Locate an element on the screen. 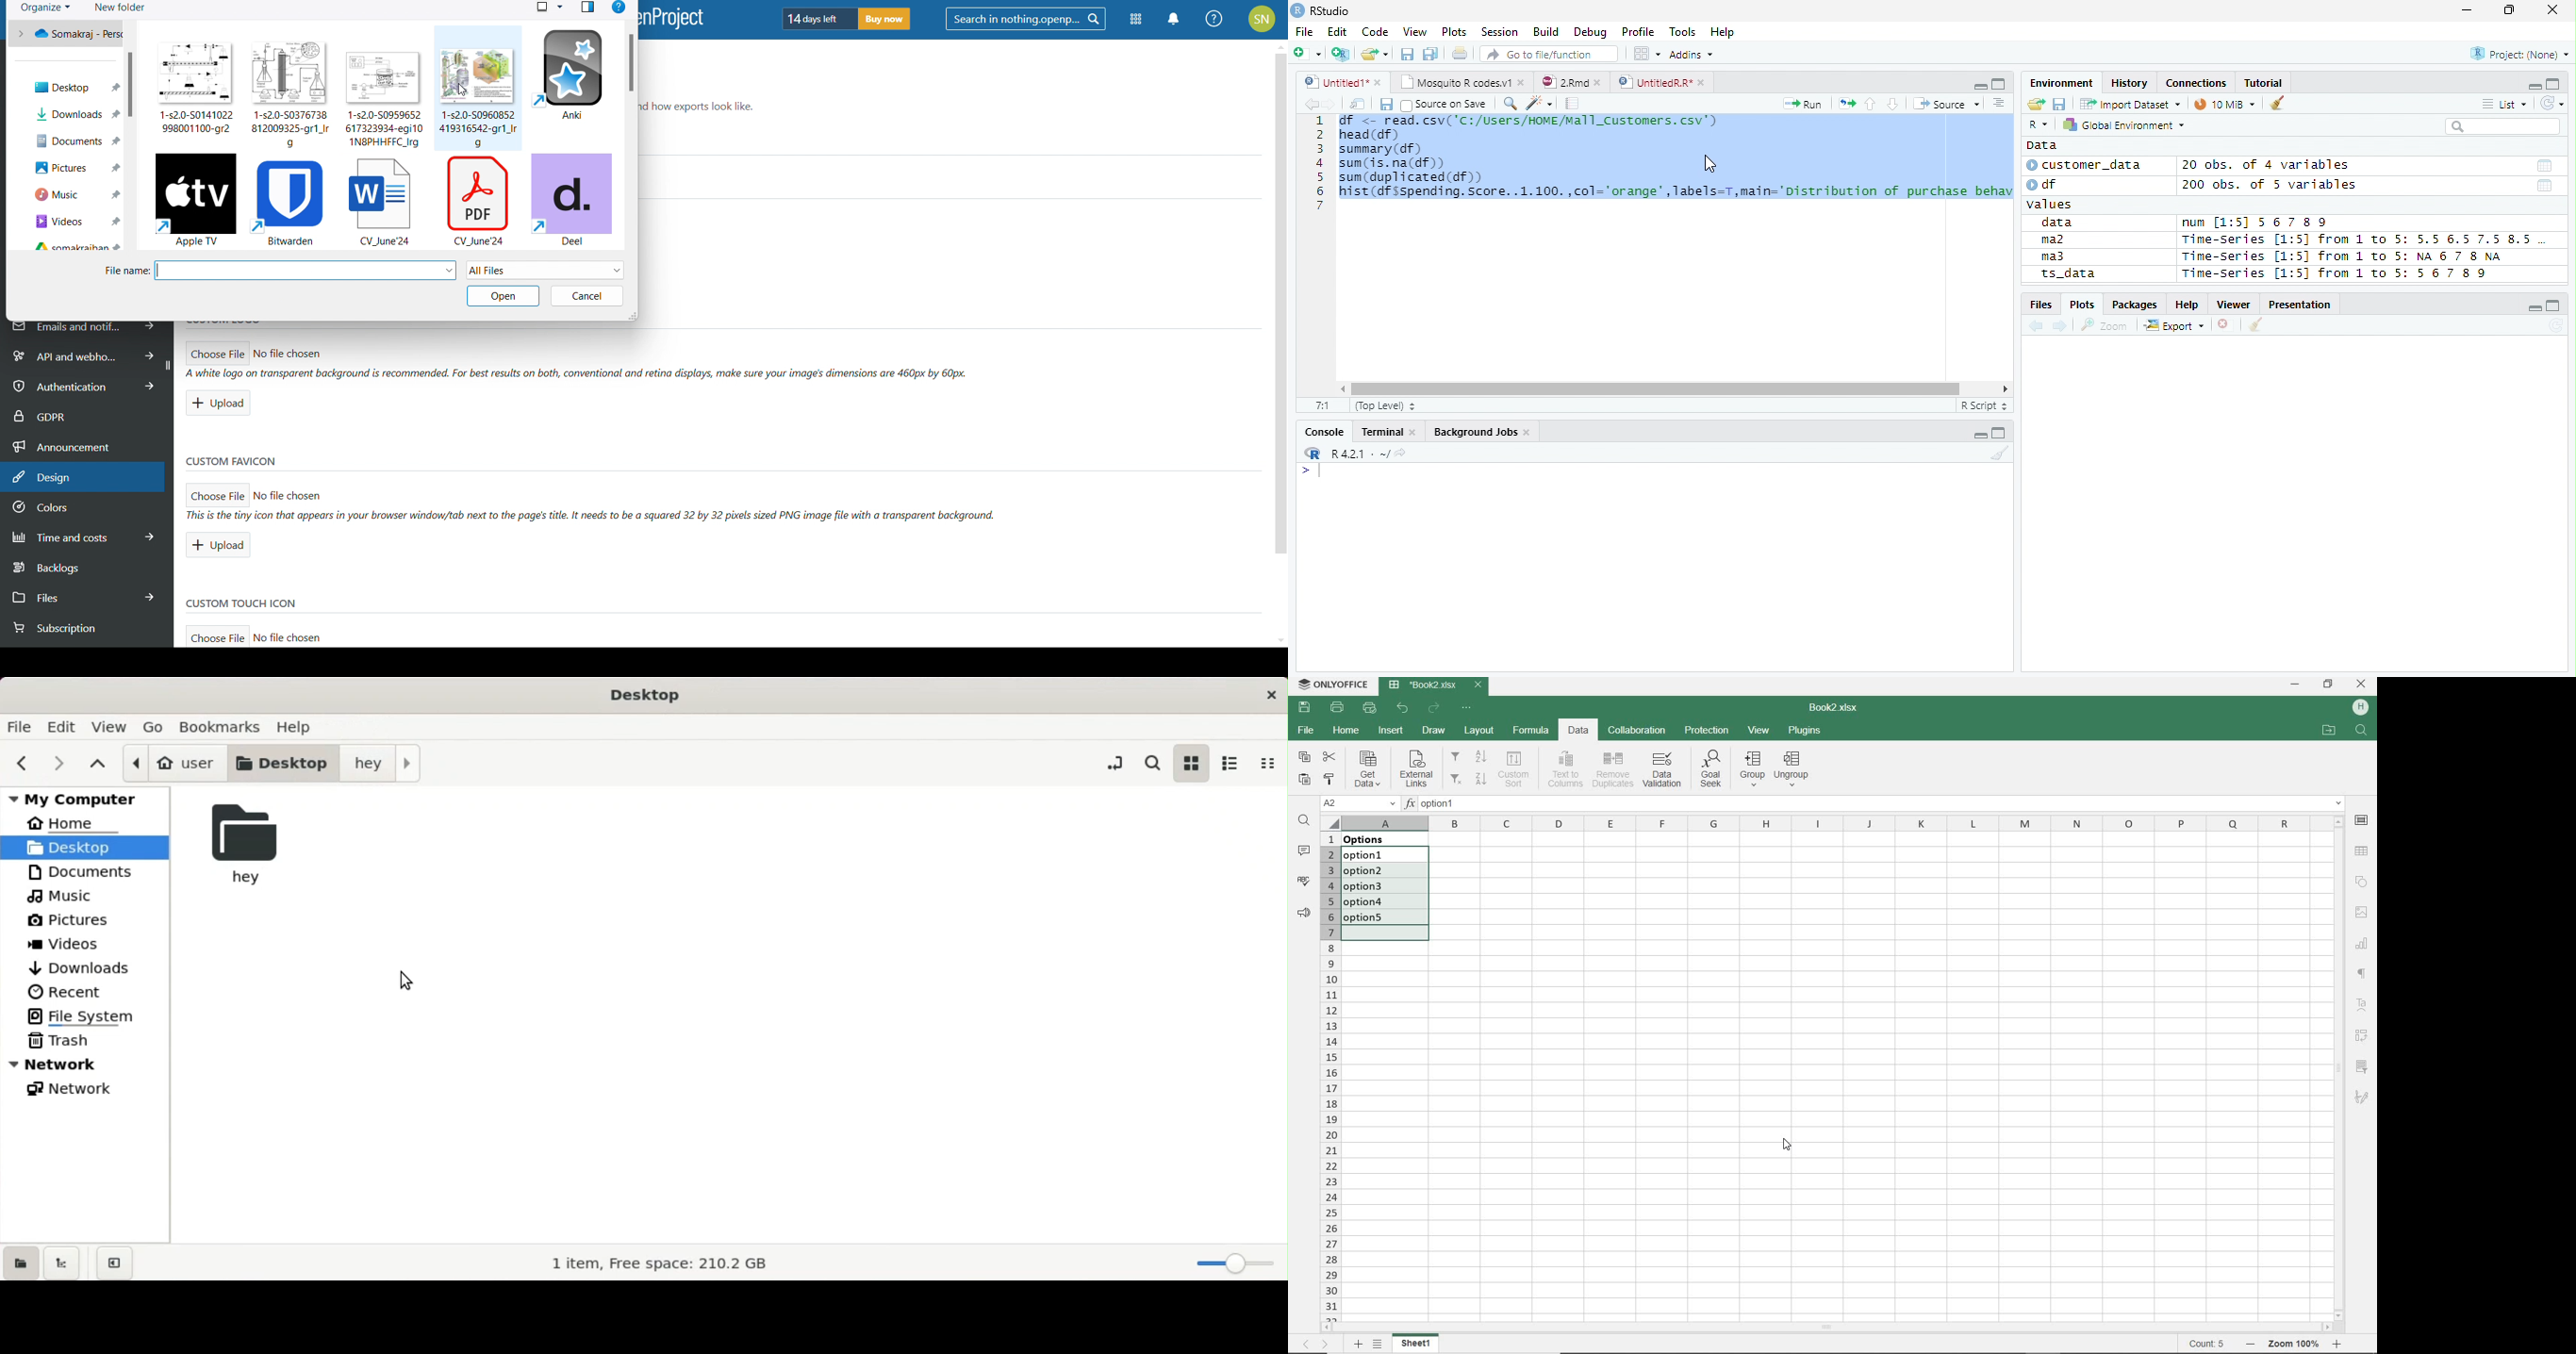 This screenshot has width=2576, height=1372. Previous is located at coordinates (2039, 326).